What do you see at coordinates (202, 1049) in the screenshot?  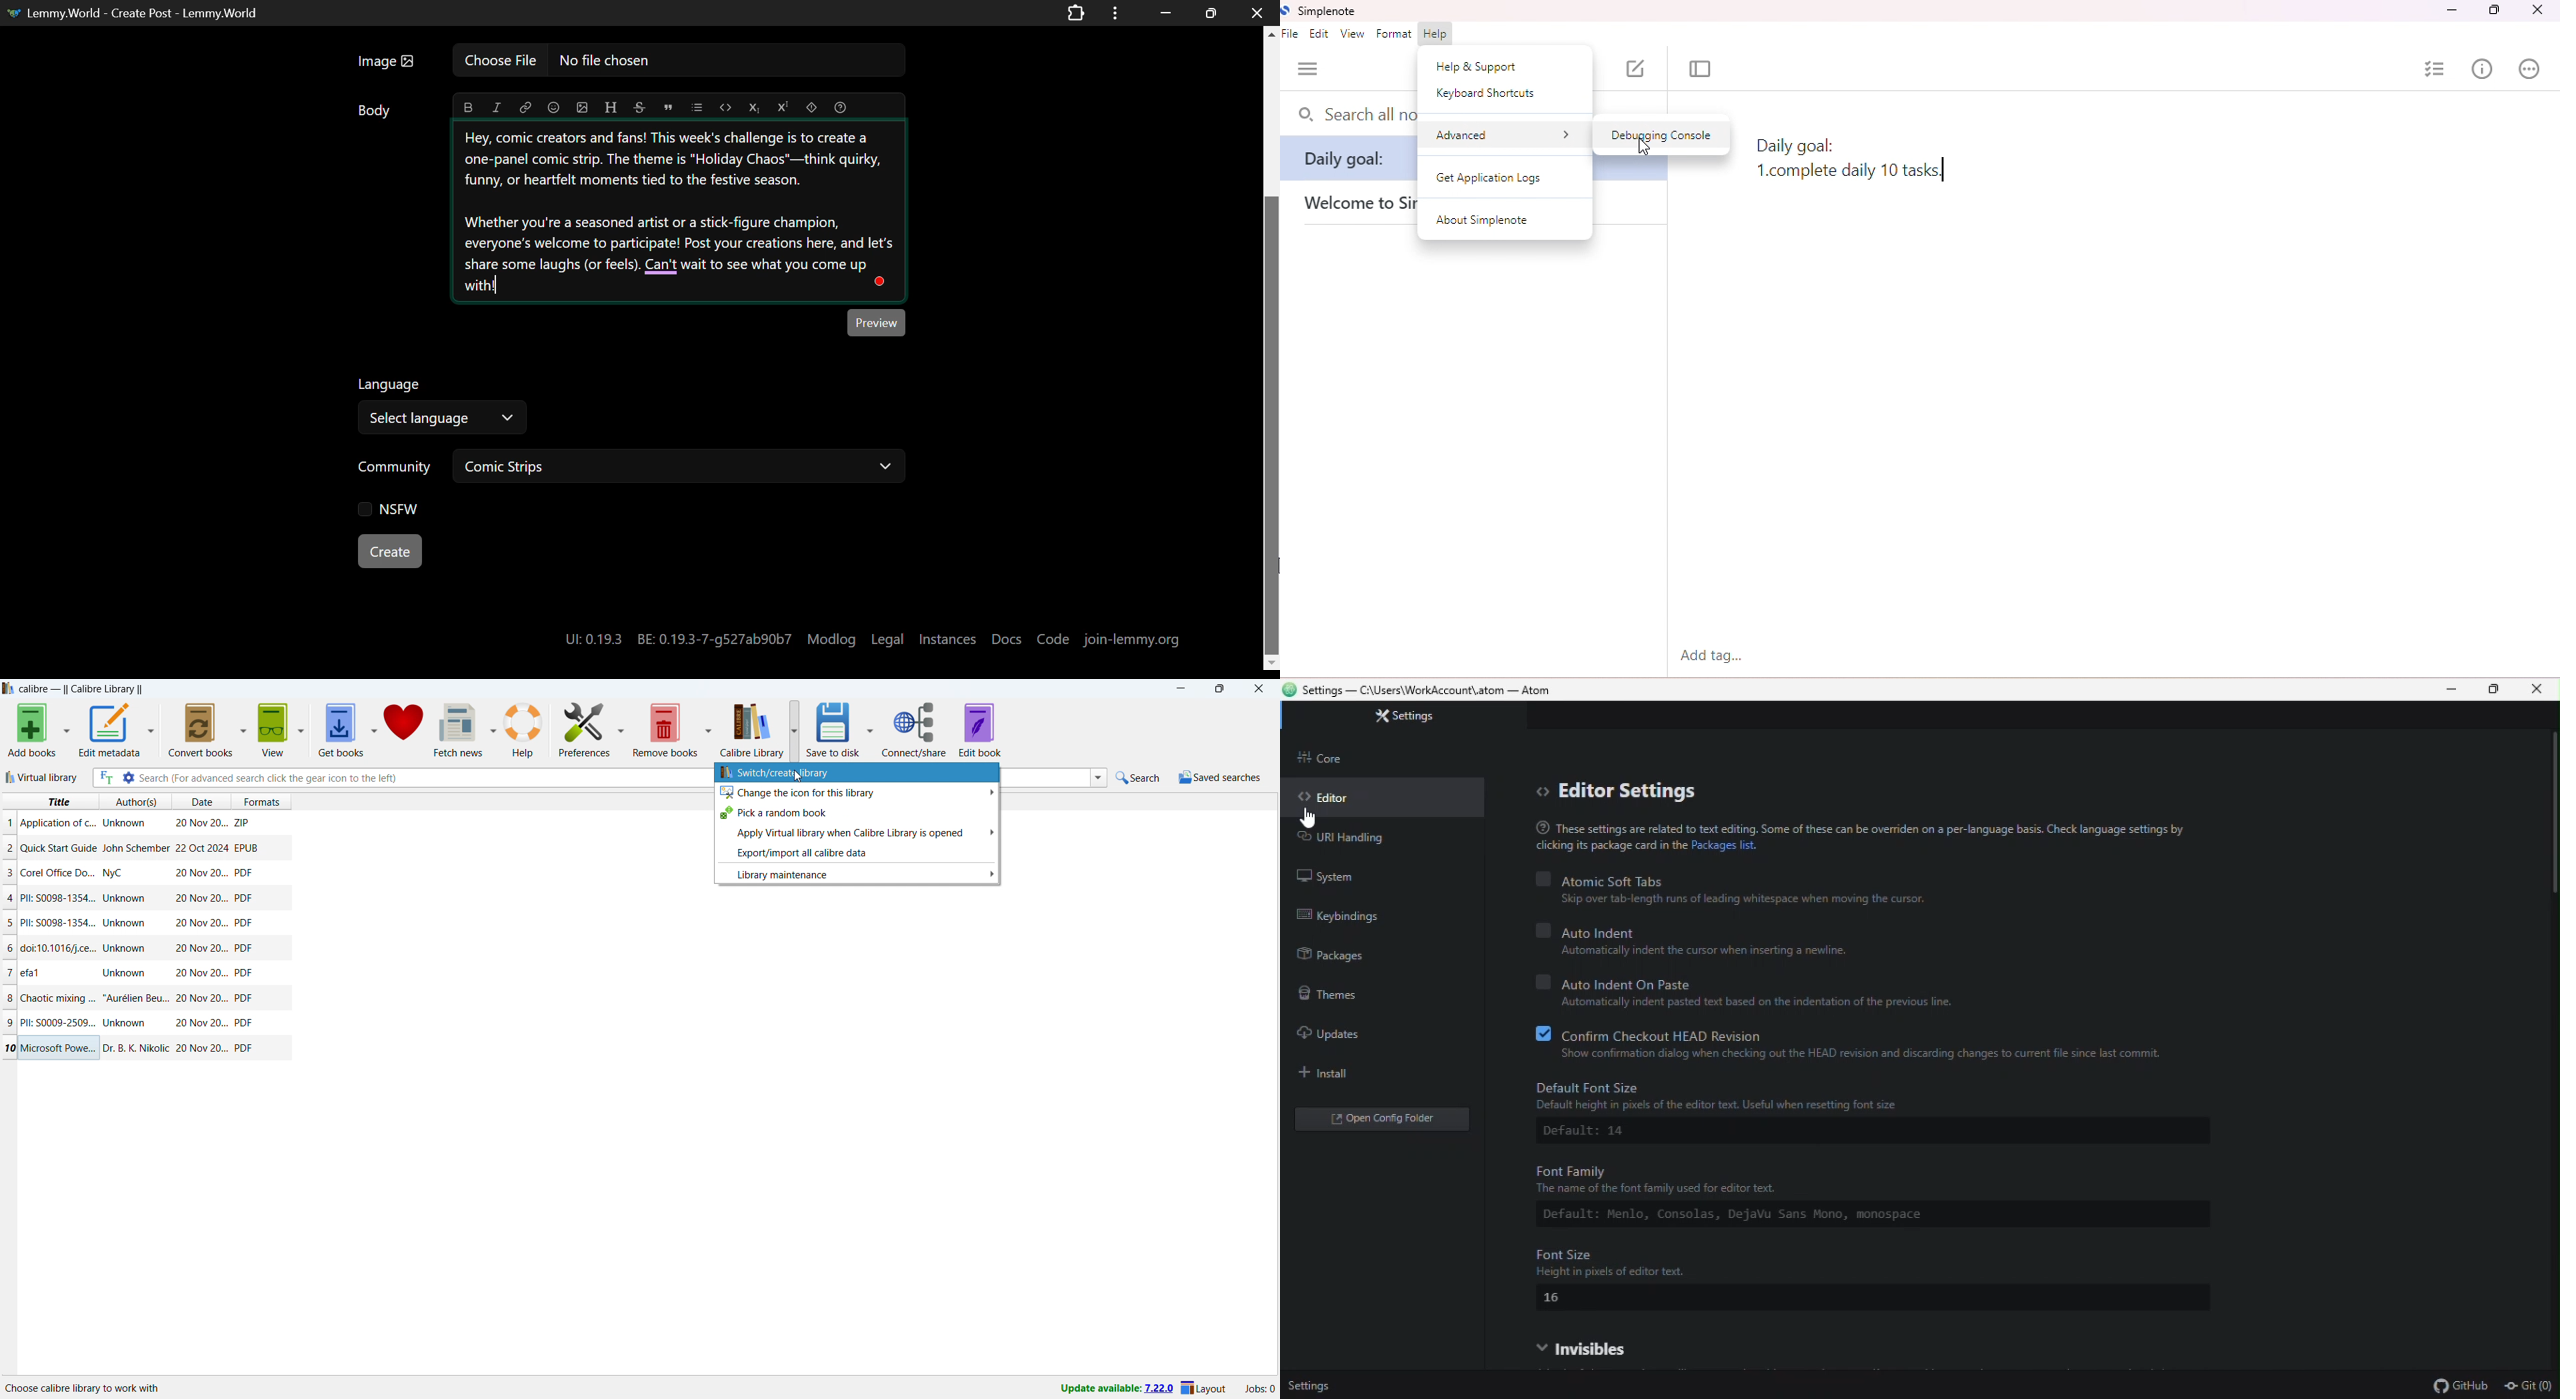 I see `Date` at bounding box center [202, 1049].